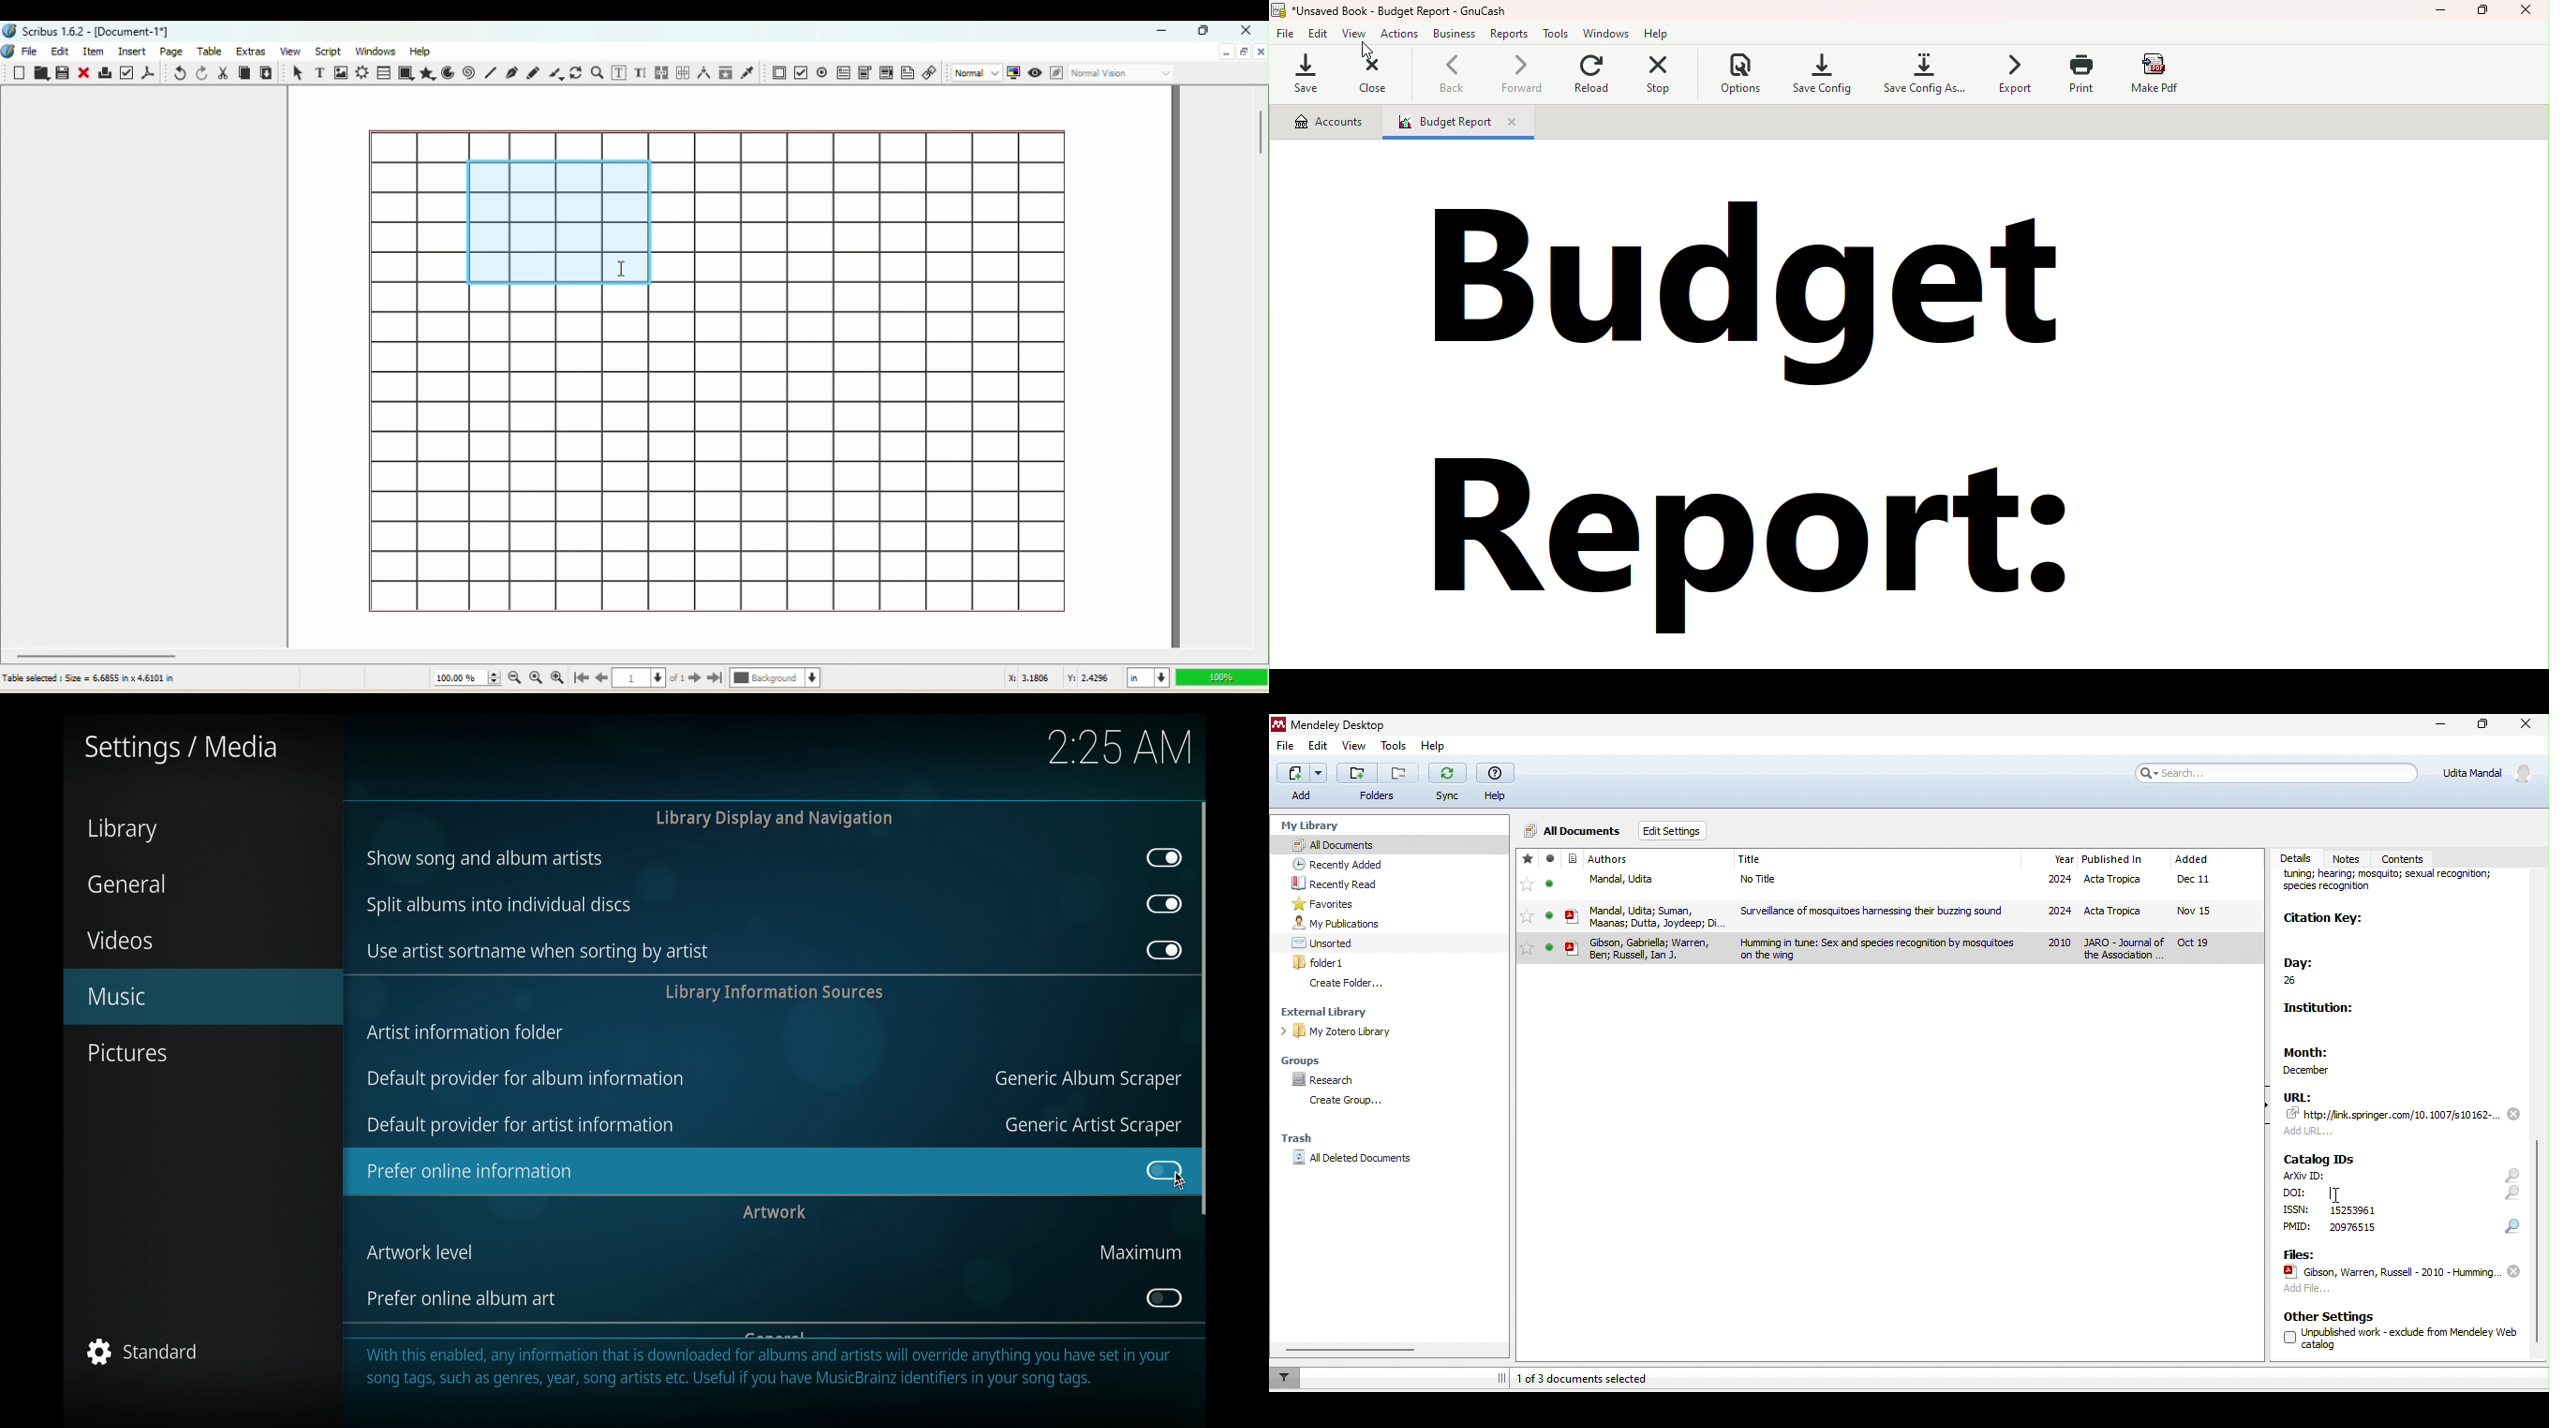 This screenshot has width=2576, height=1428. What do you see at coordinates (1165, 32) in the screenshot?
I see `Minimize` at bounding box center [1165, 32].